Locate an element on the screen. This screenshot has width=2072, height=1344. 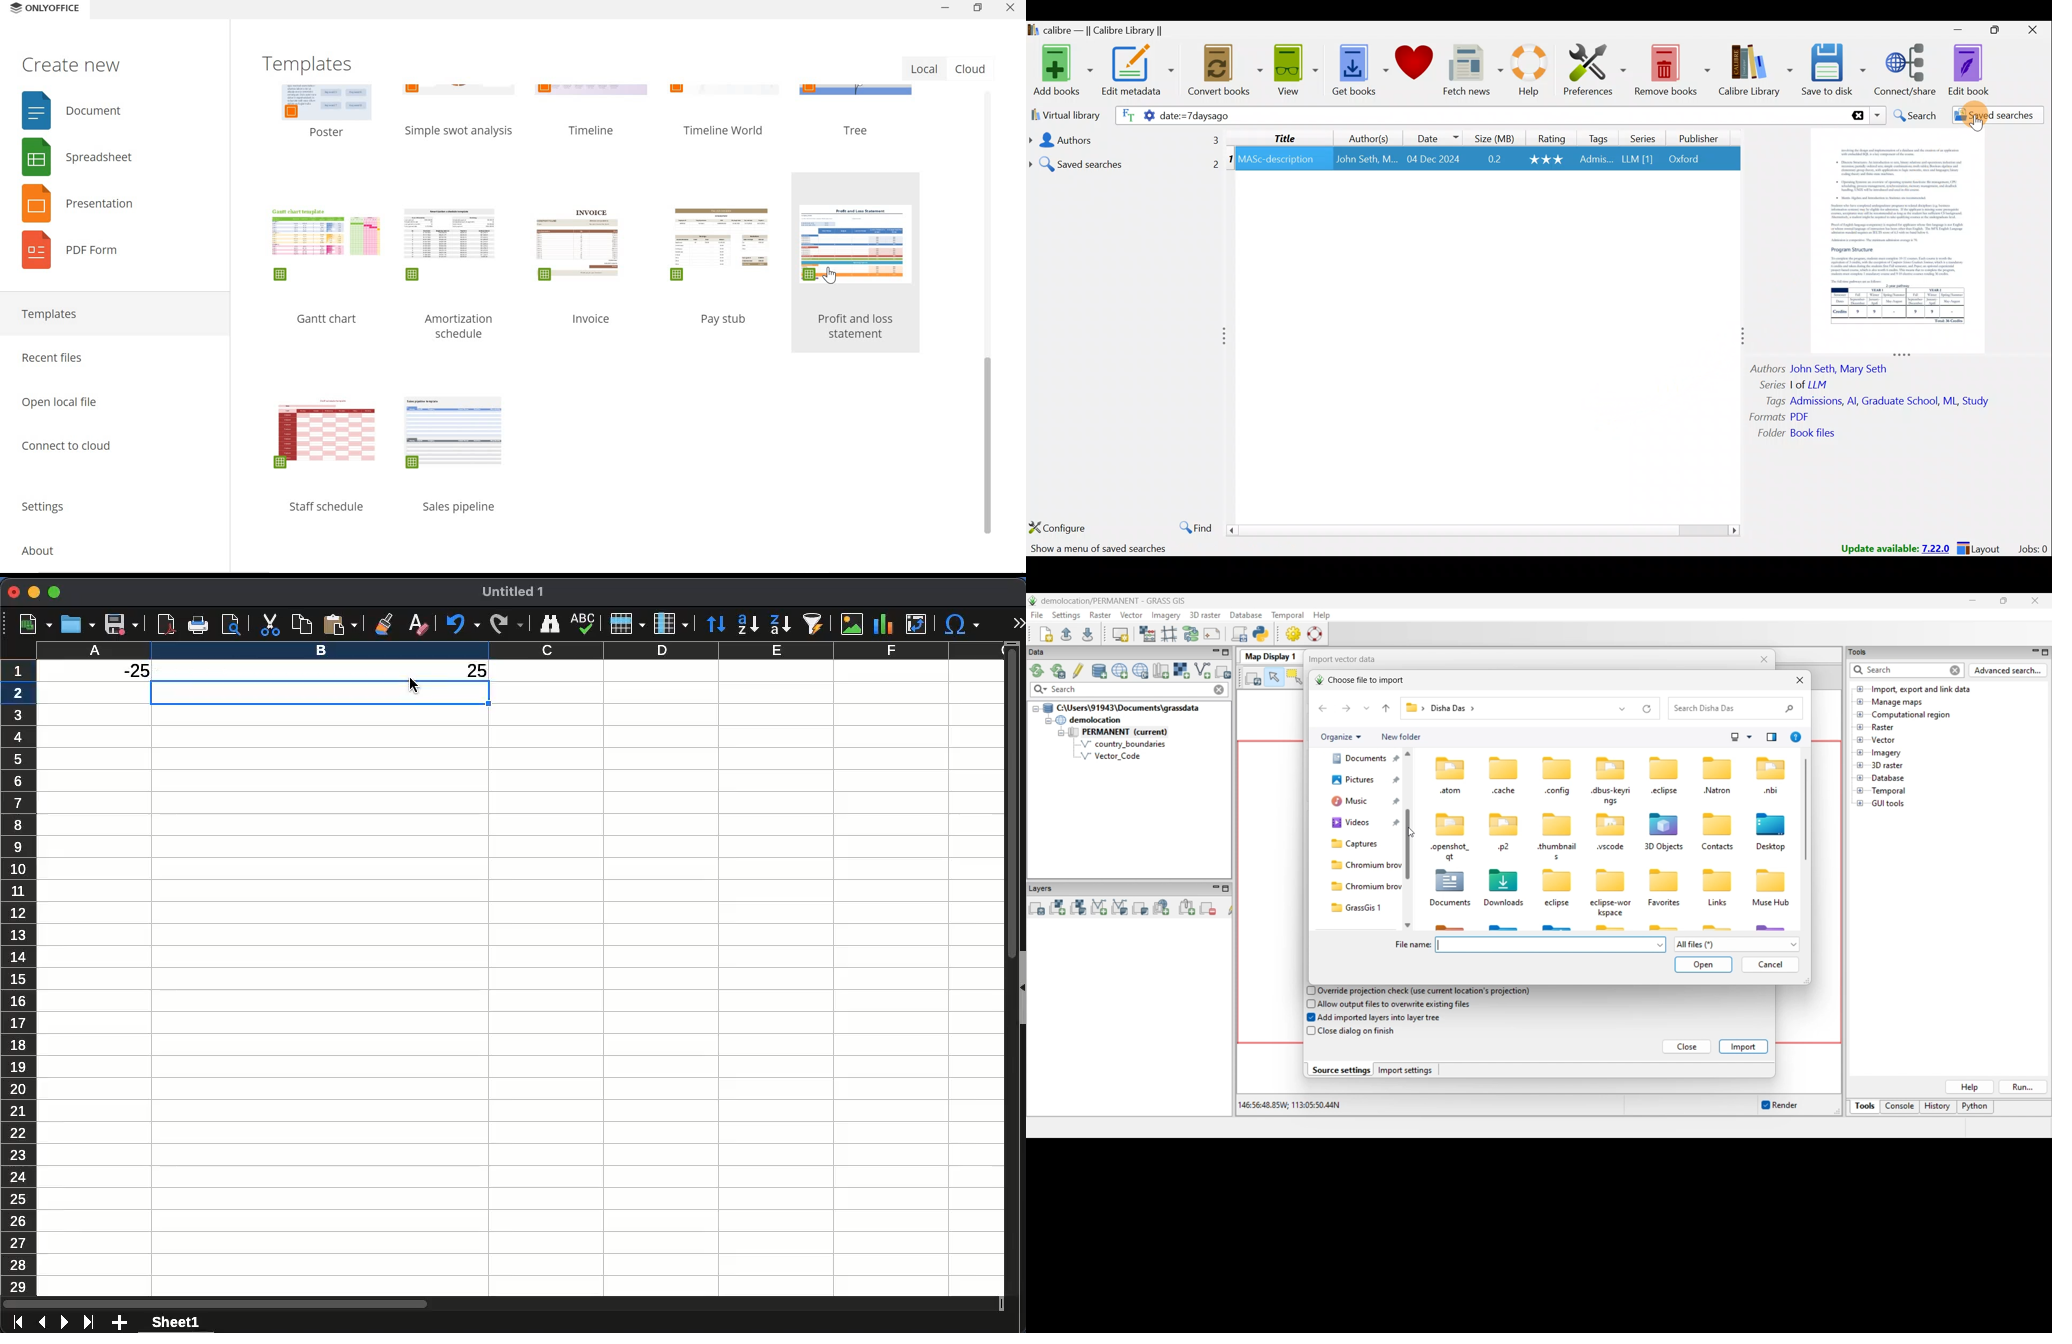
Help is located at coordinates (1534, 72).